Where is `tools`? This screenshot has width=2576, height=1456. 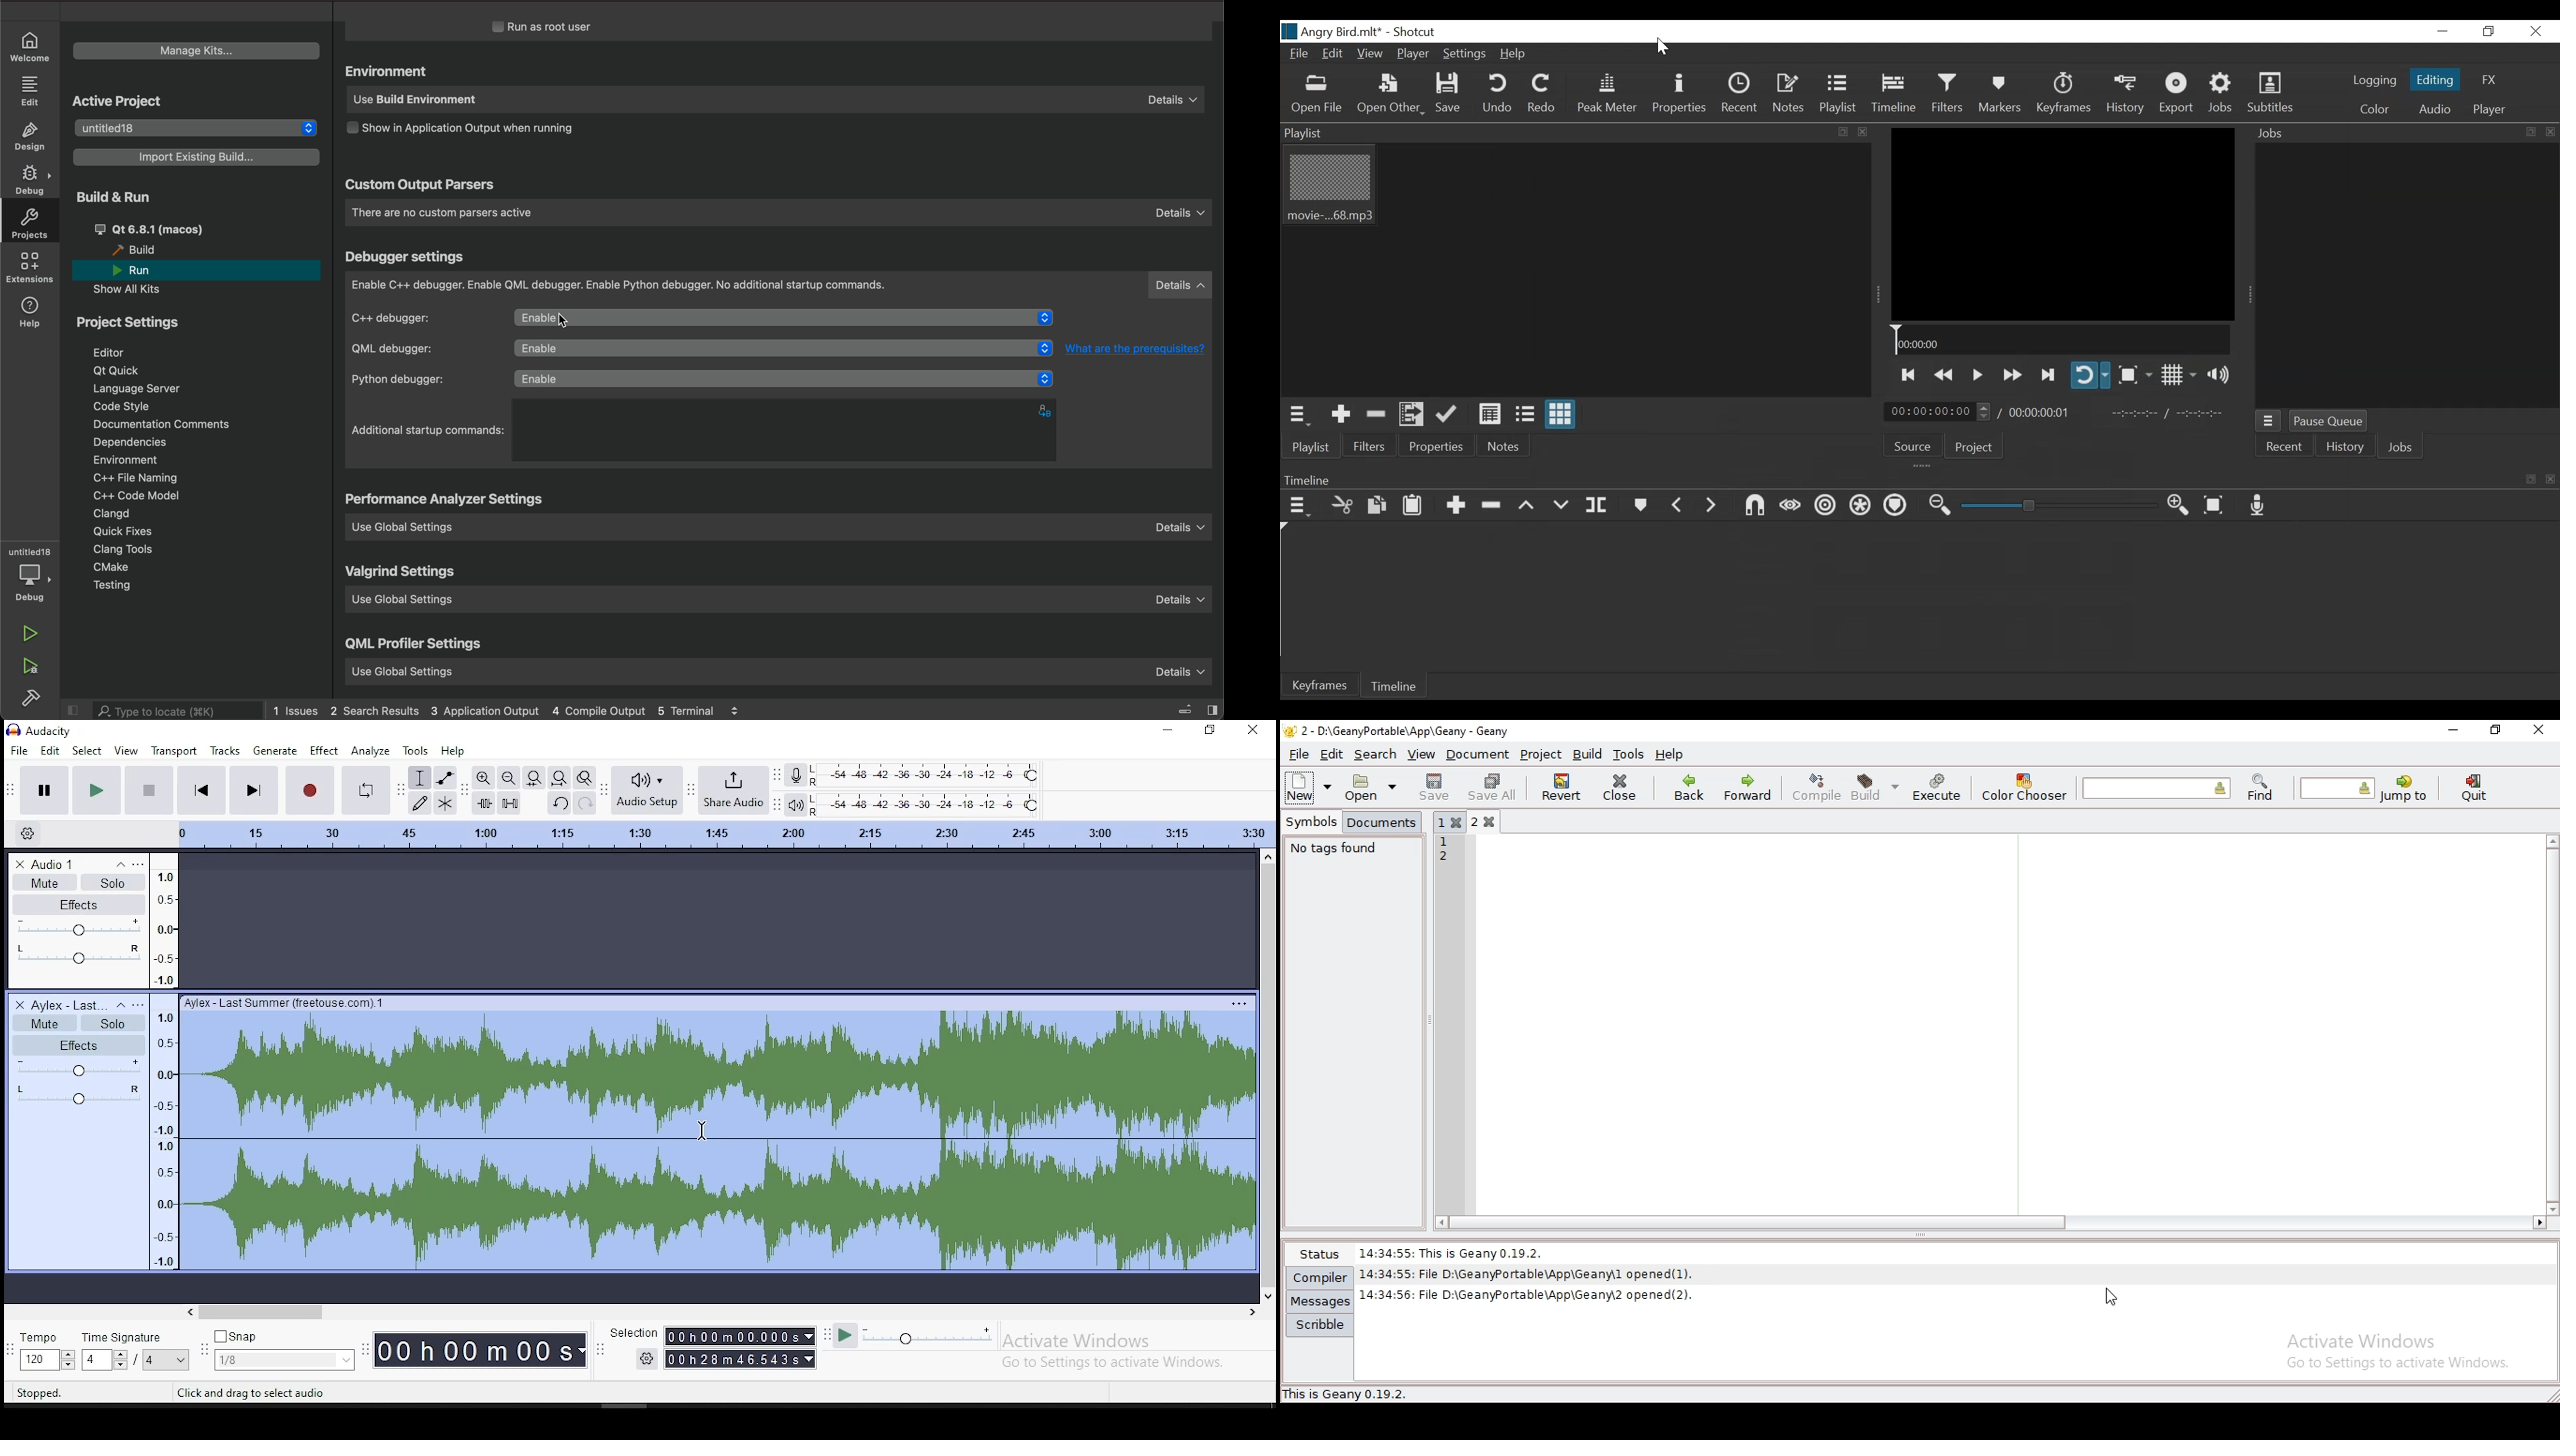
tools is located at coordinates (416, 751).